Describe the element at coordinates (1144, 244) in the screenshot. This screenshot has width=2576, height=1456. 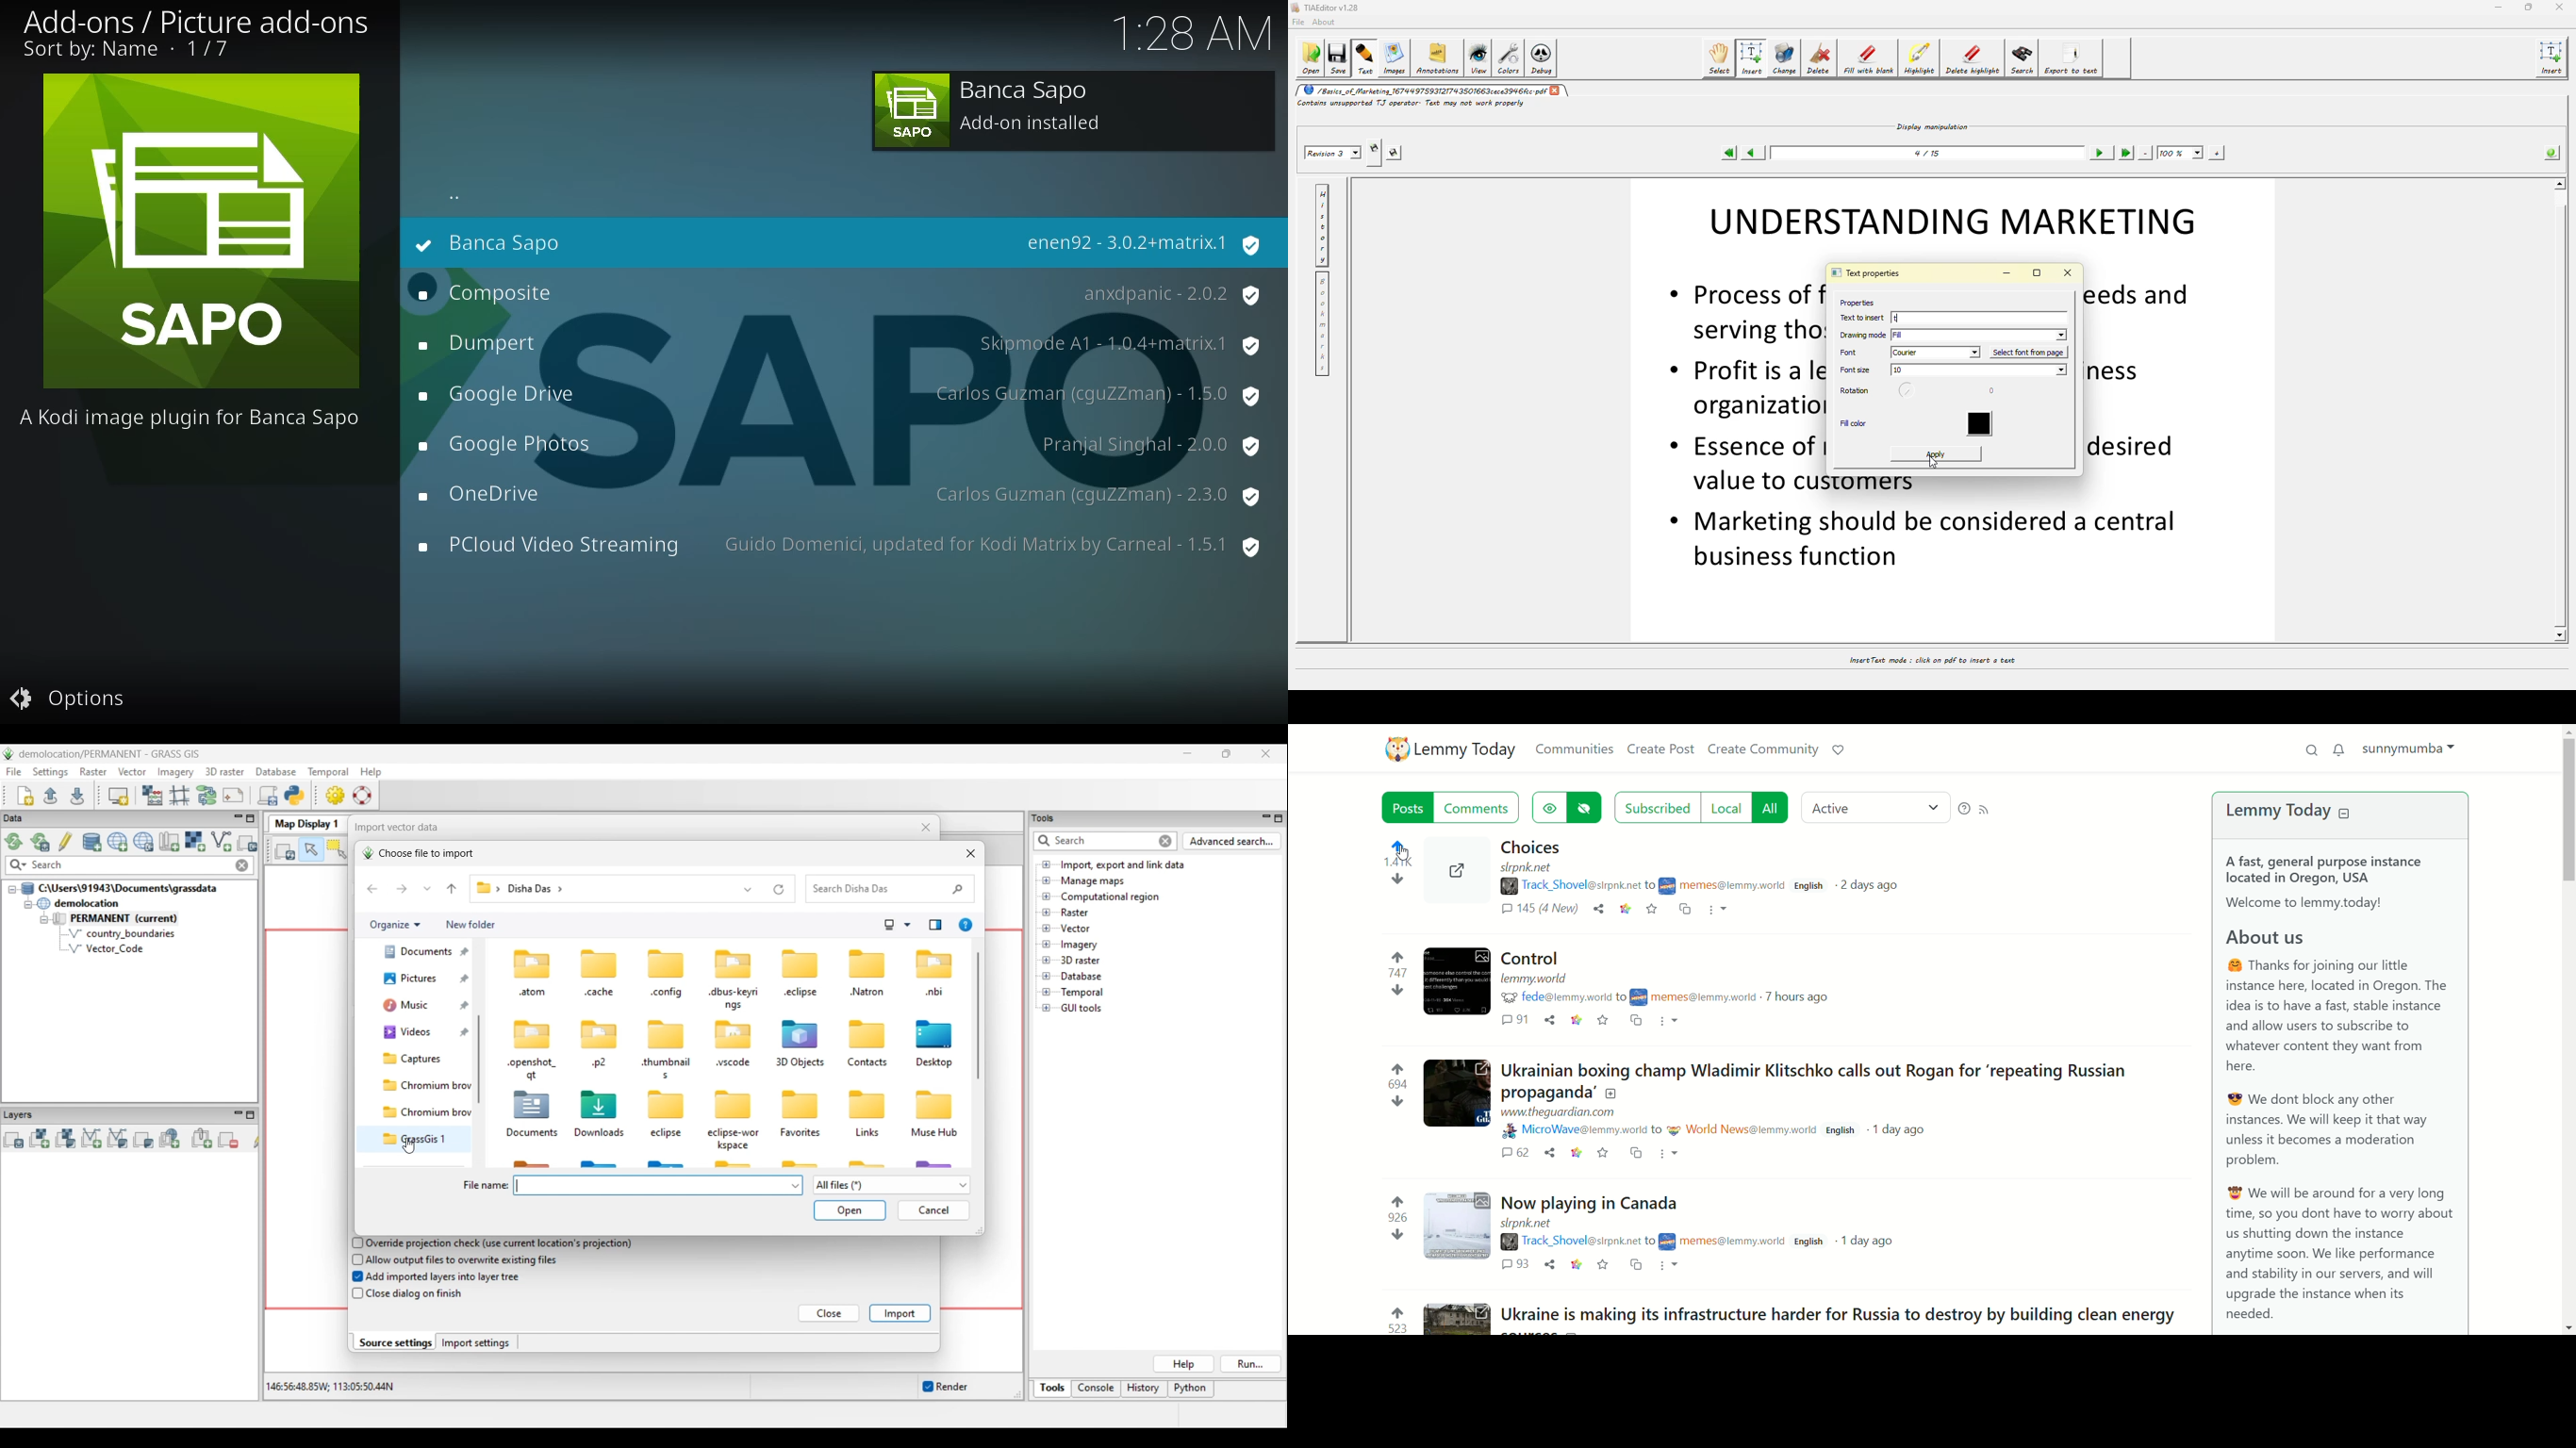
I see `version` at that location.